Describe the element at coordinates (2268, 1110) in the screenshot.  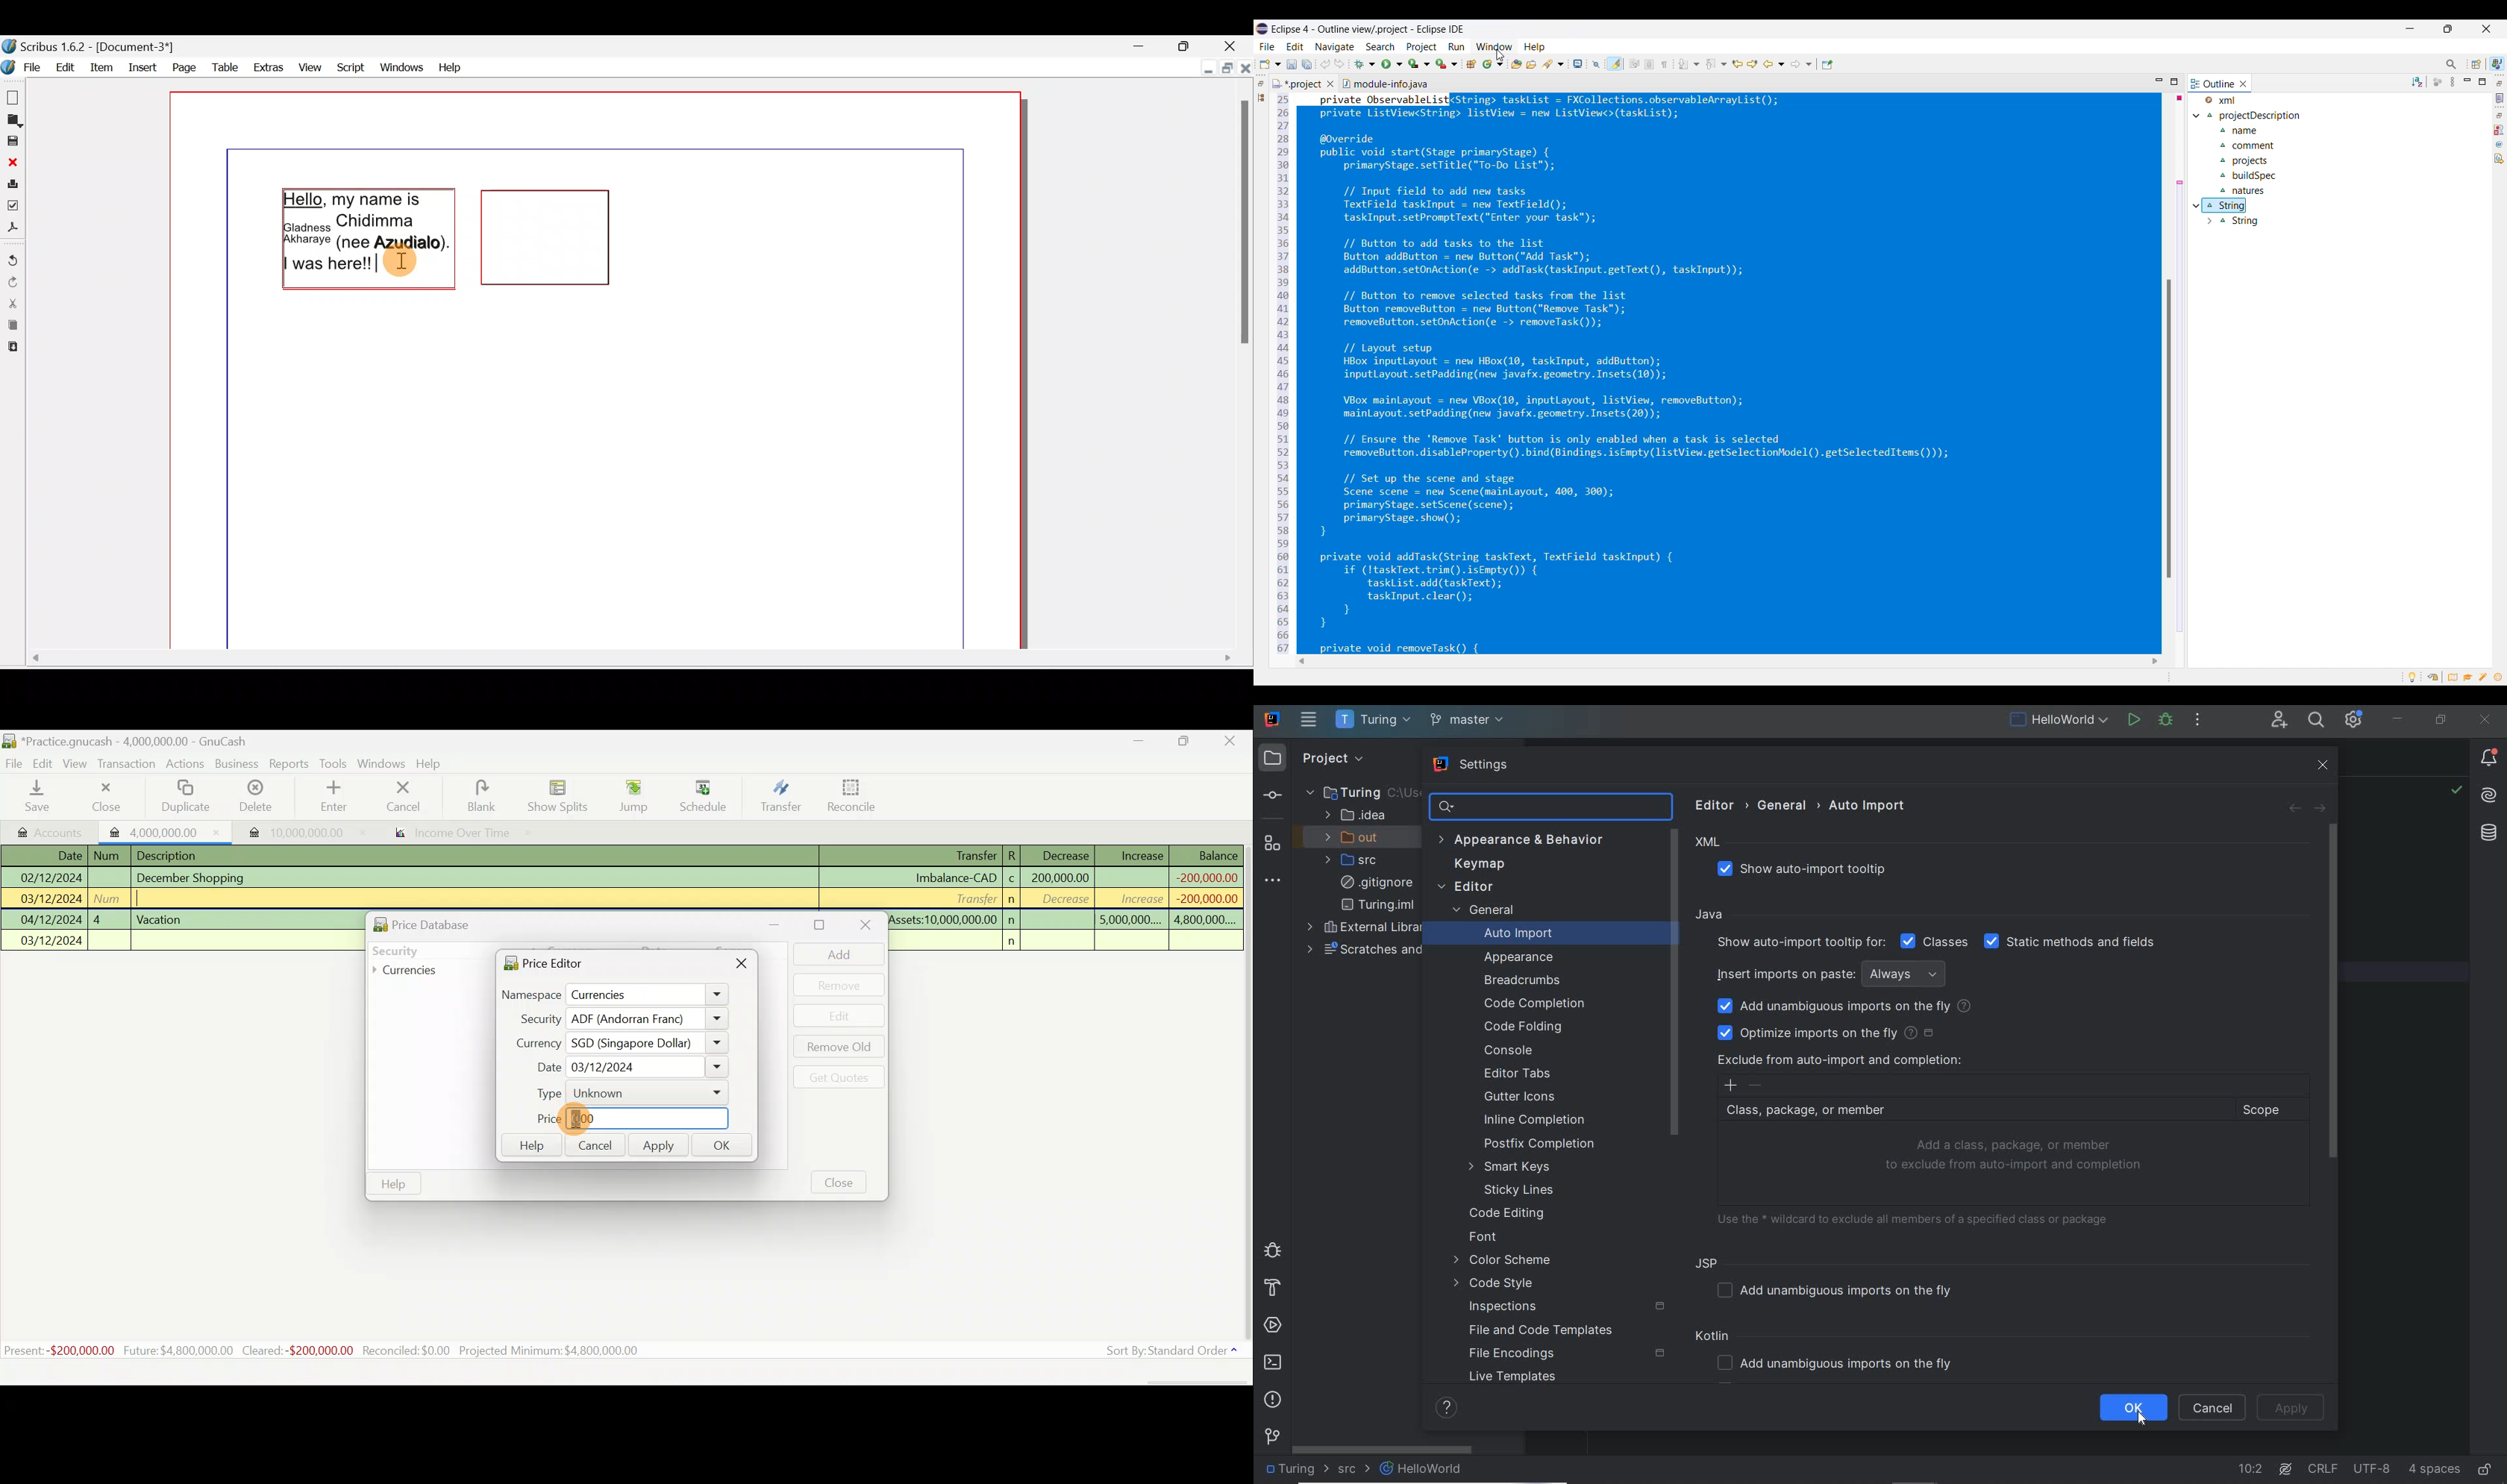
I see `SCOPE` at that location.